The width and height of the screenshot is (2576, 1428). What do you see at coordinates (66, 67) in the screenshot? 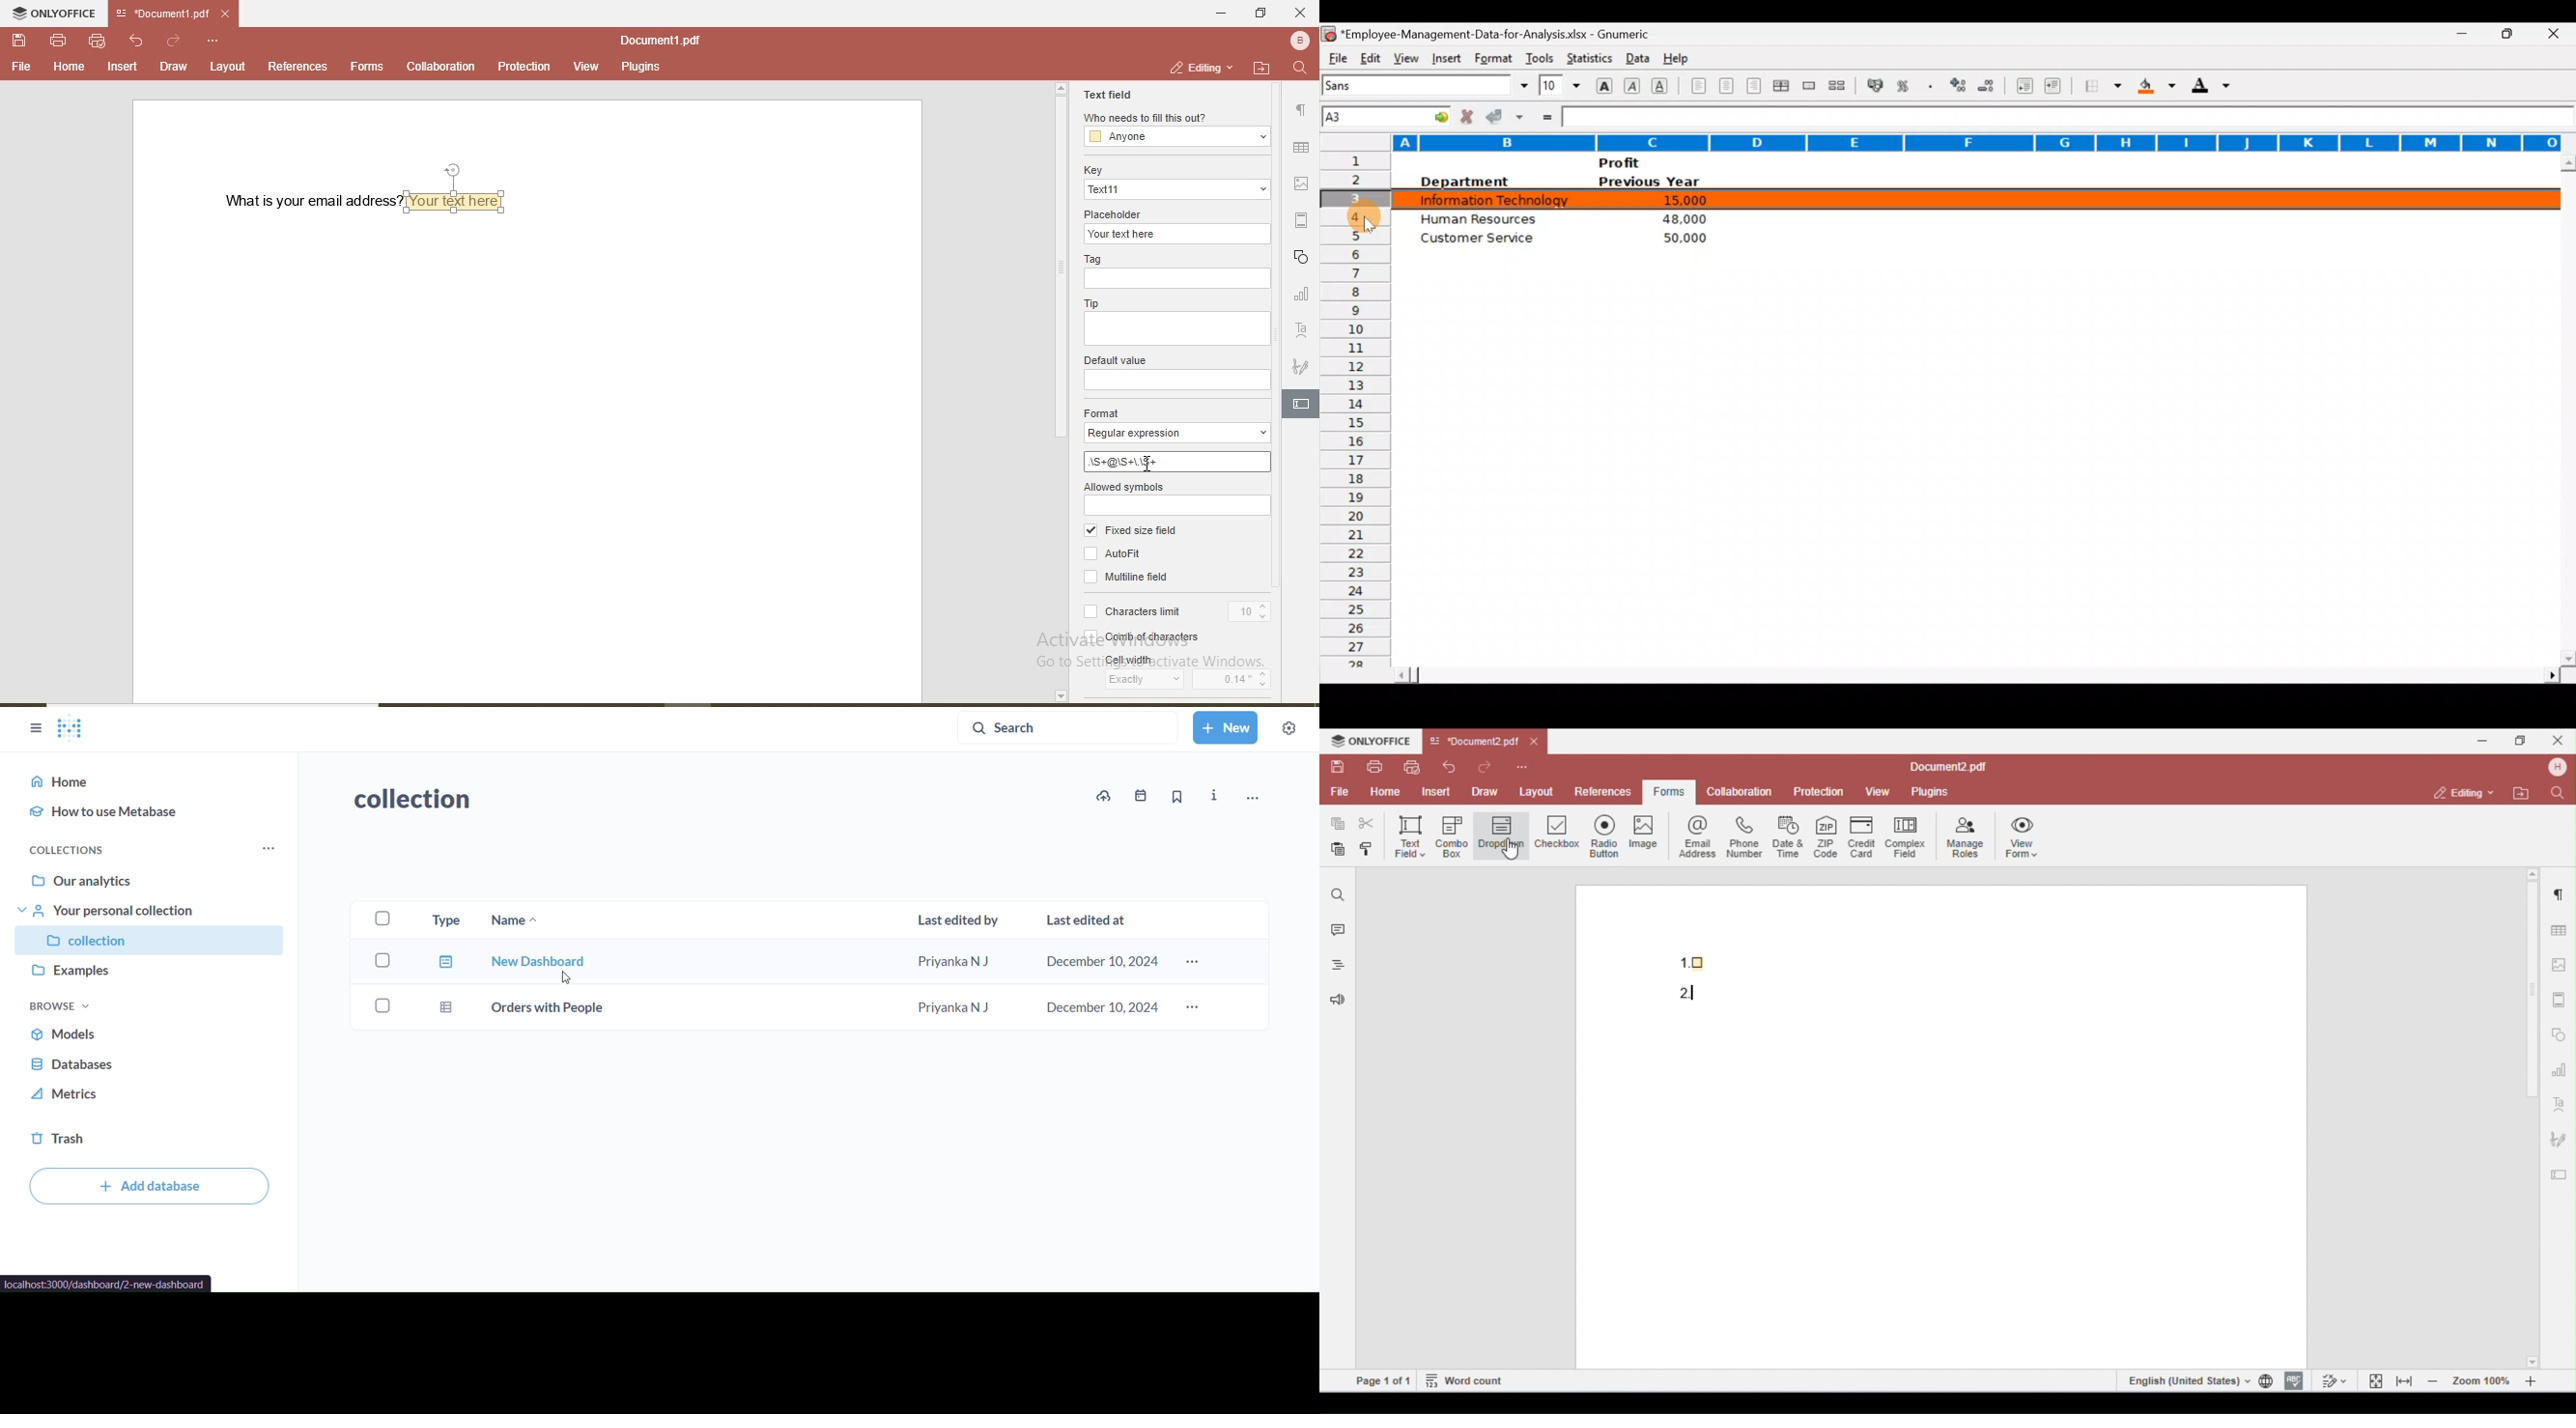
I see `home` at bounding box center [66, 67].